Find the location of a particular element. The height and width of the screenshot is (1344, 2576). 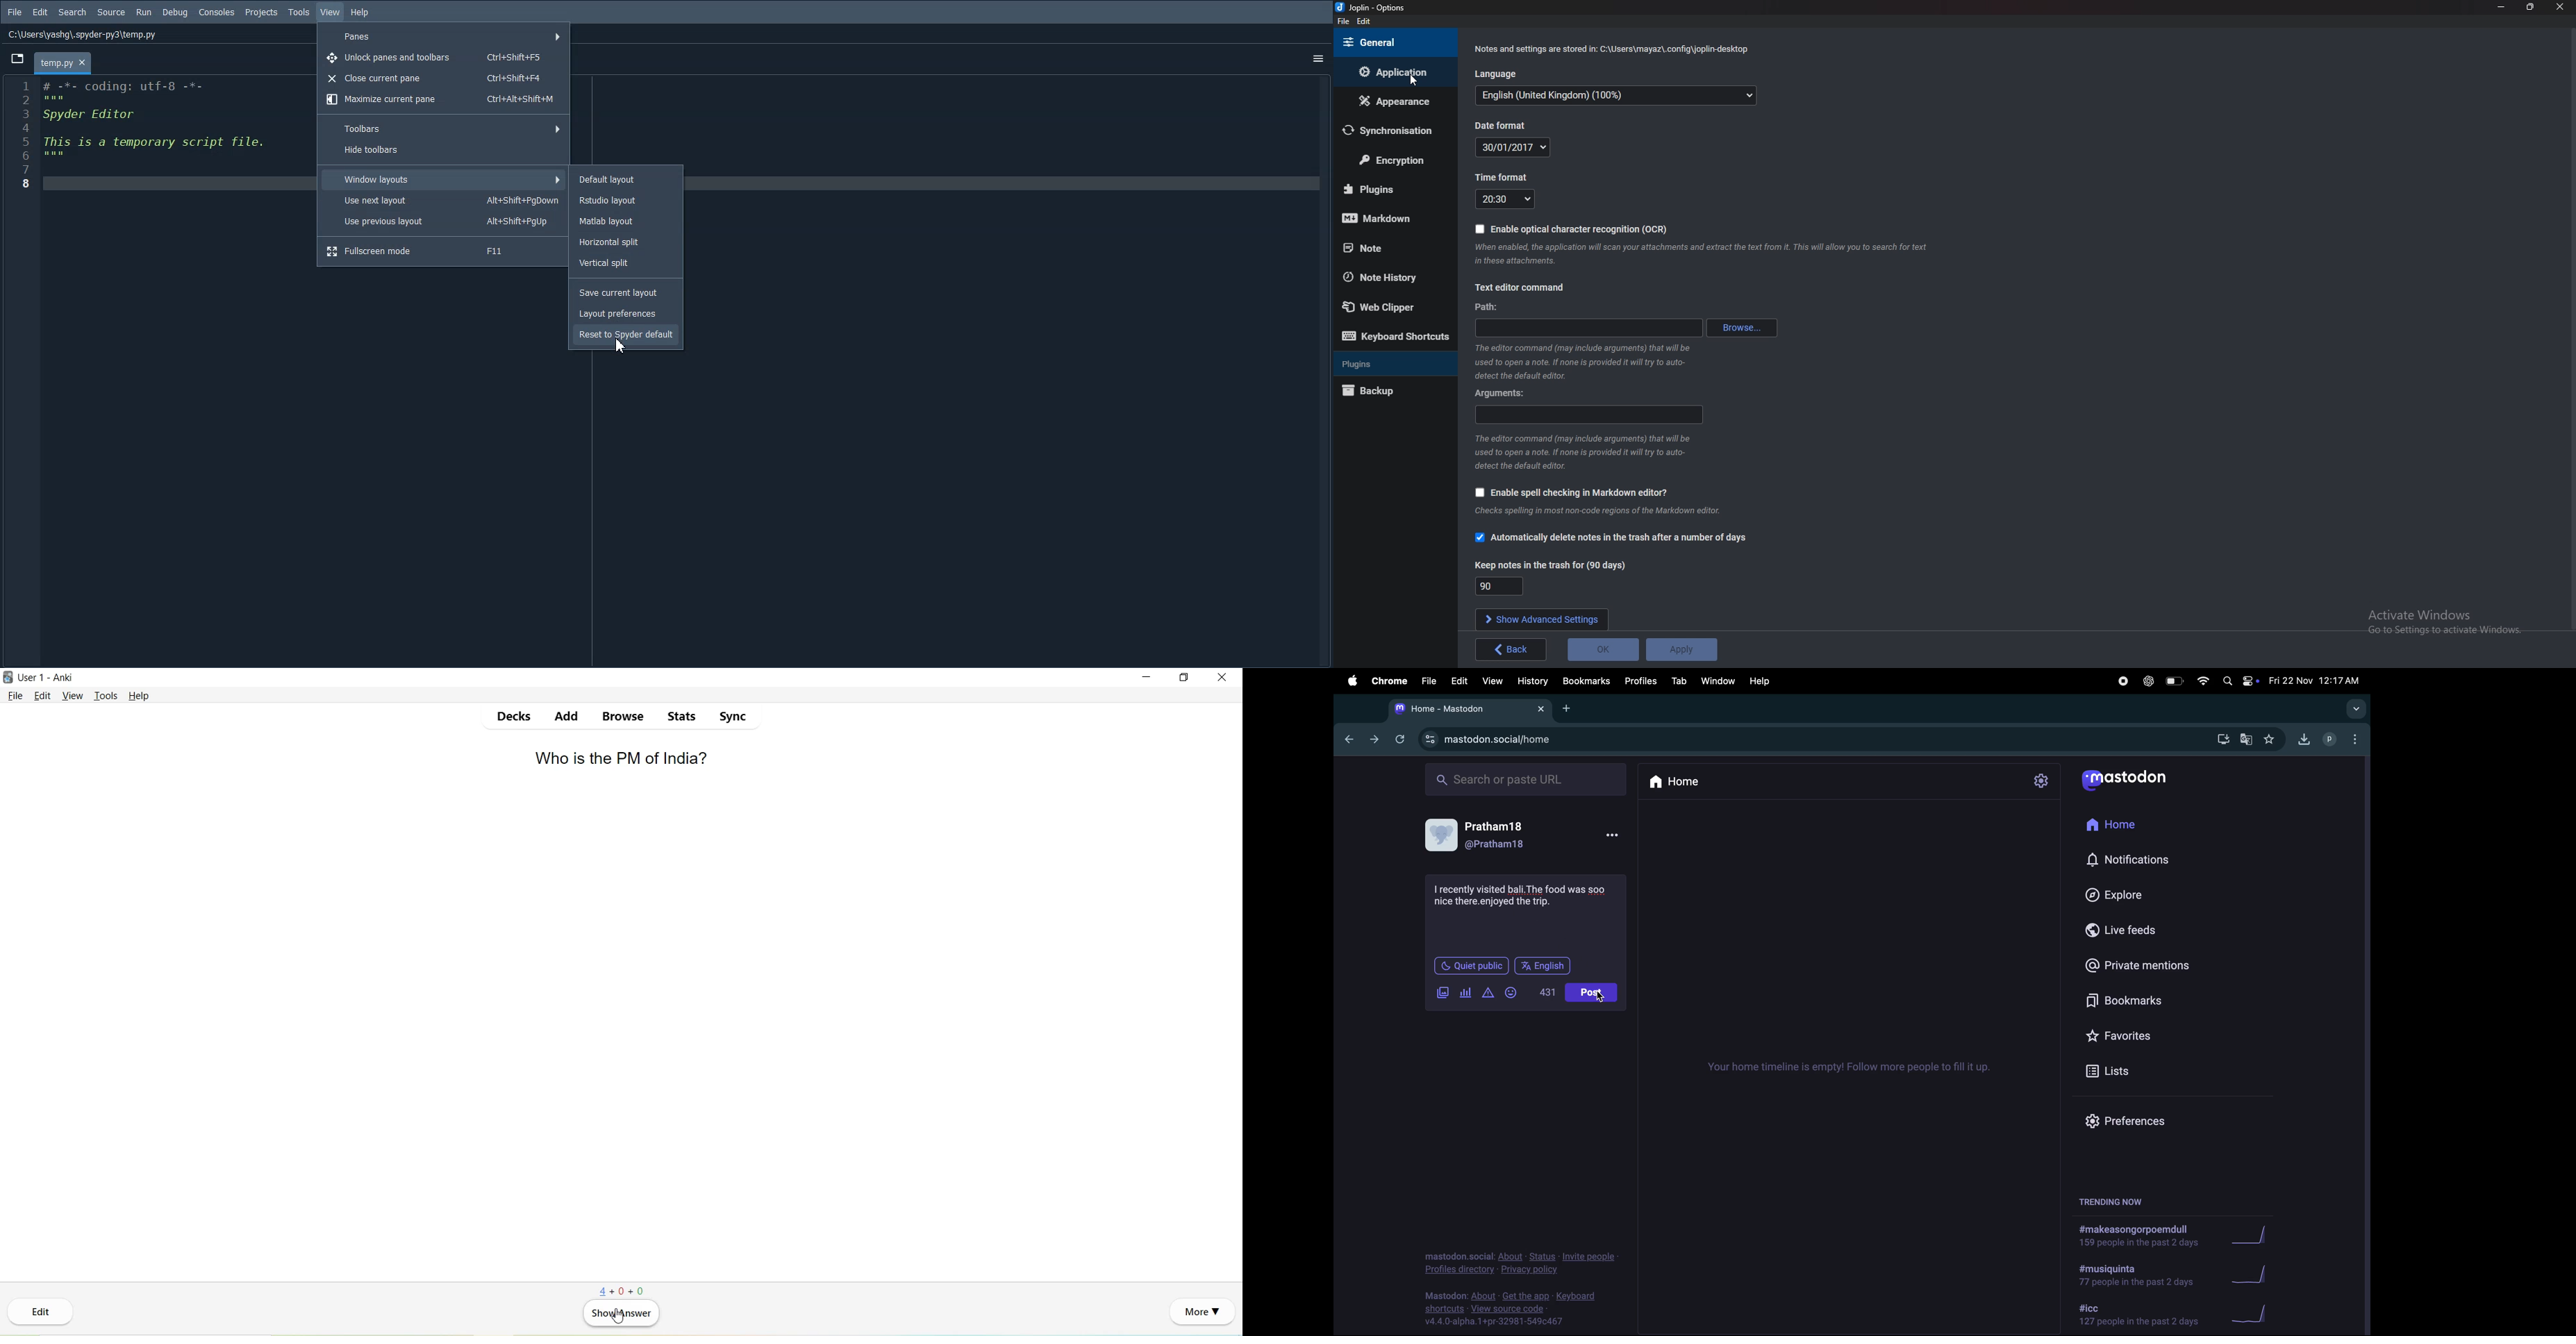

Sync is located at coordinates (733, 718).